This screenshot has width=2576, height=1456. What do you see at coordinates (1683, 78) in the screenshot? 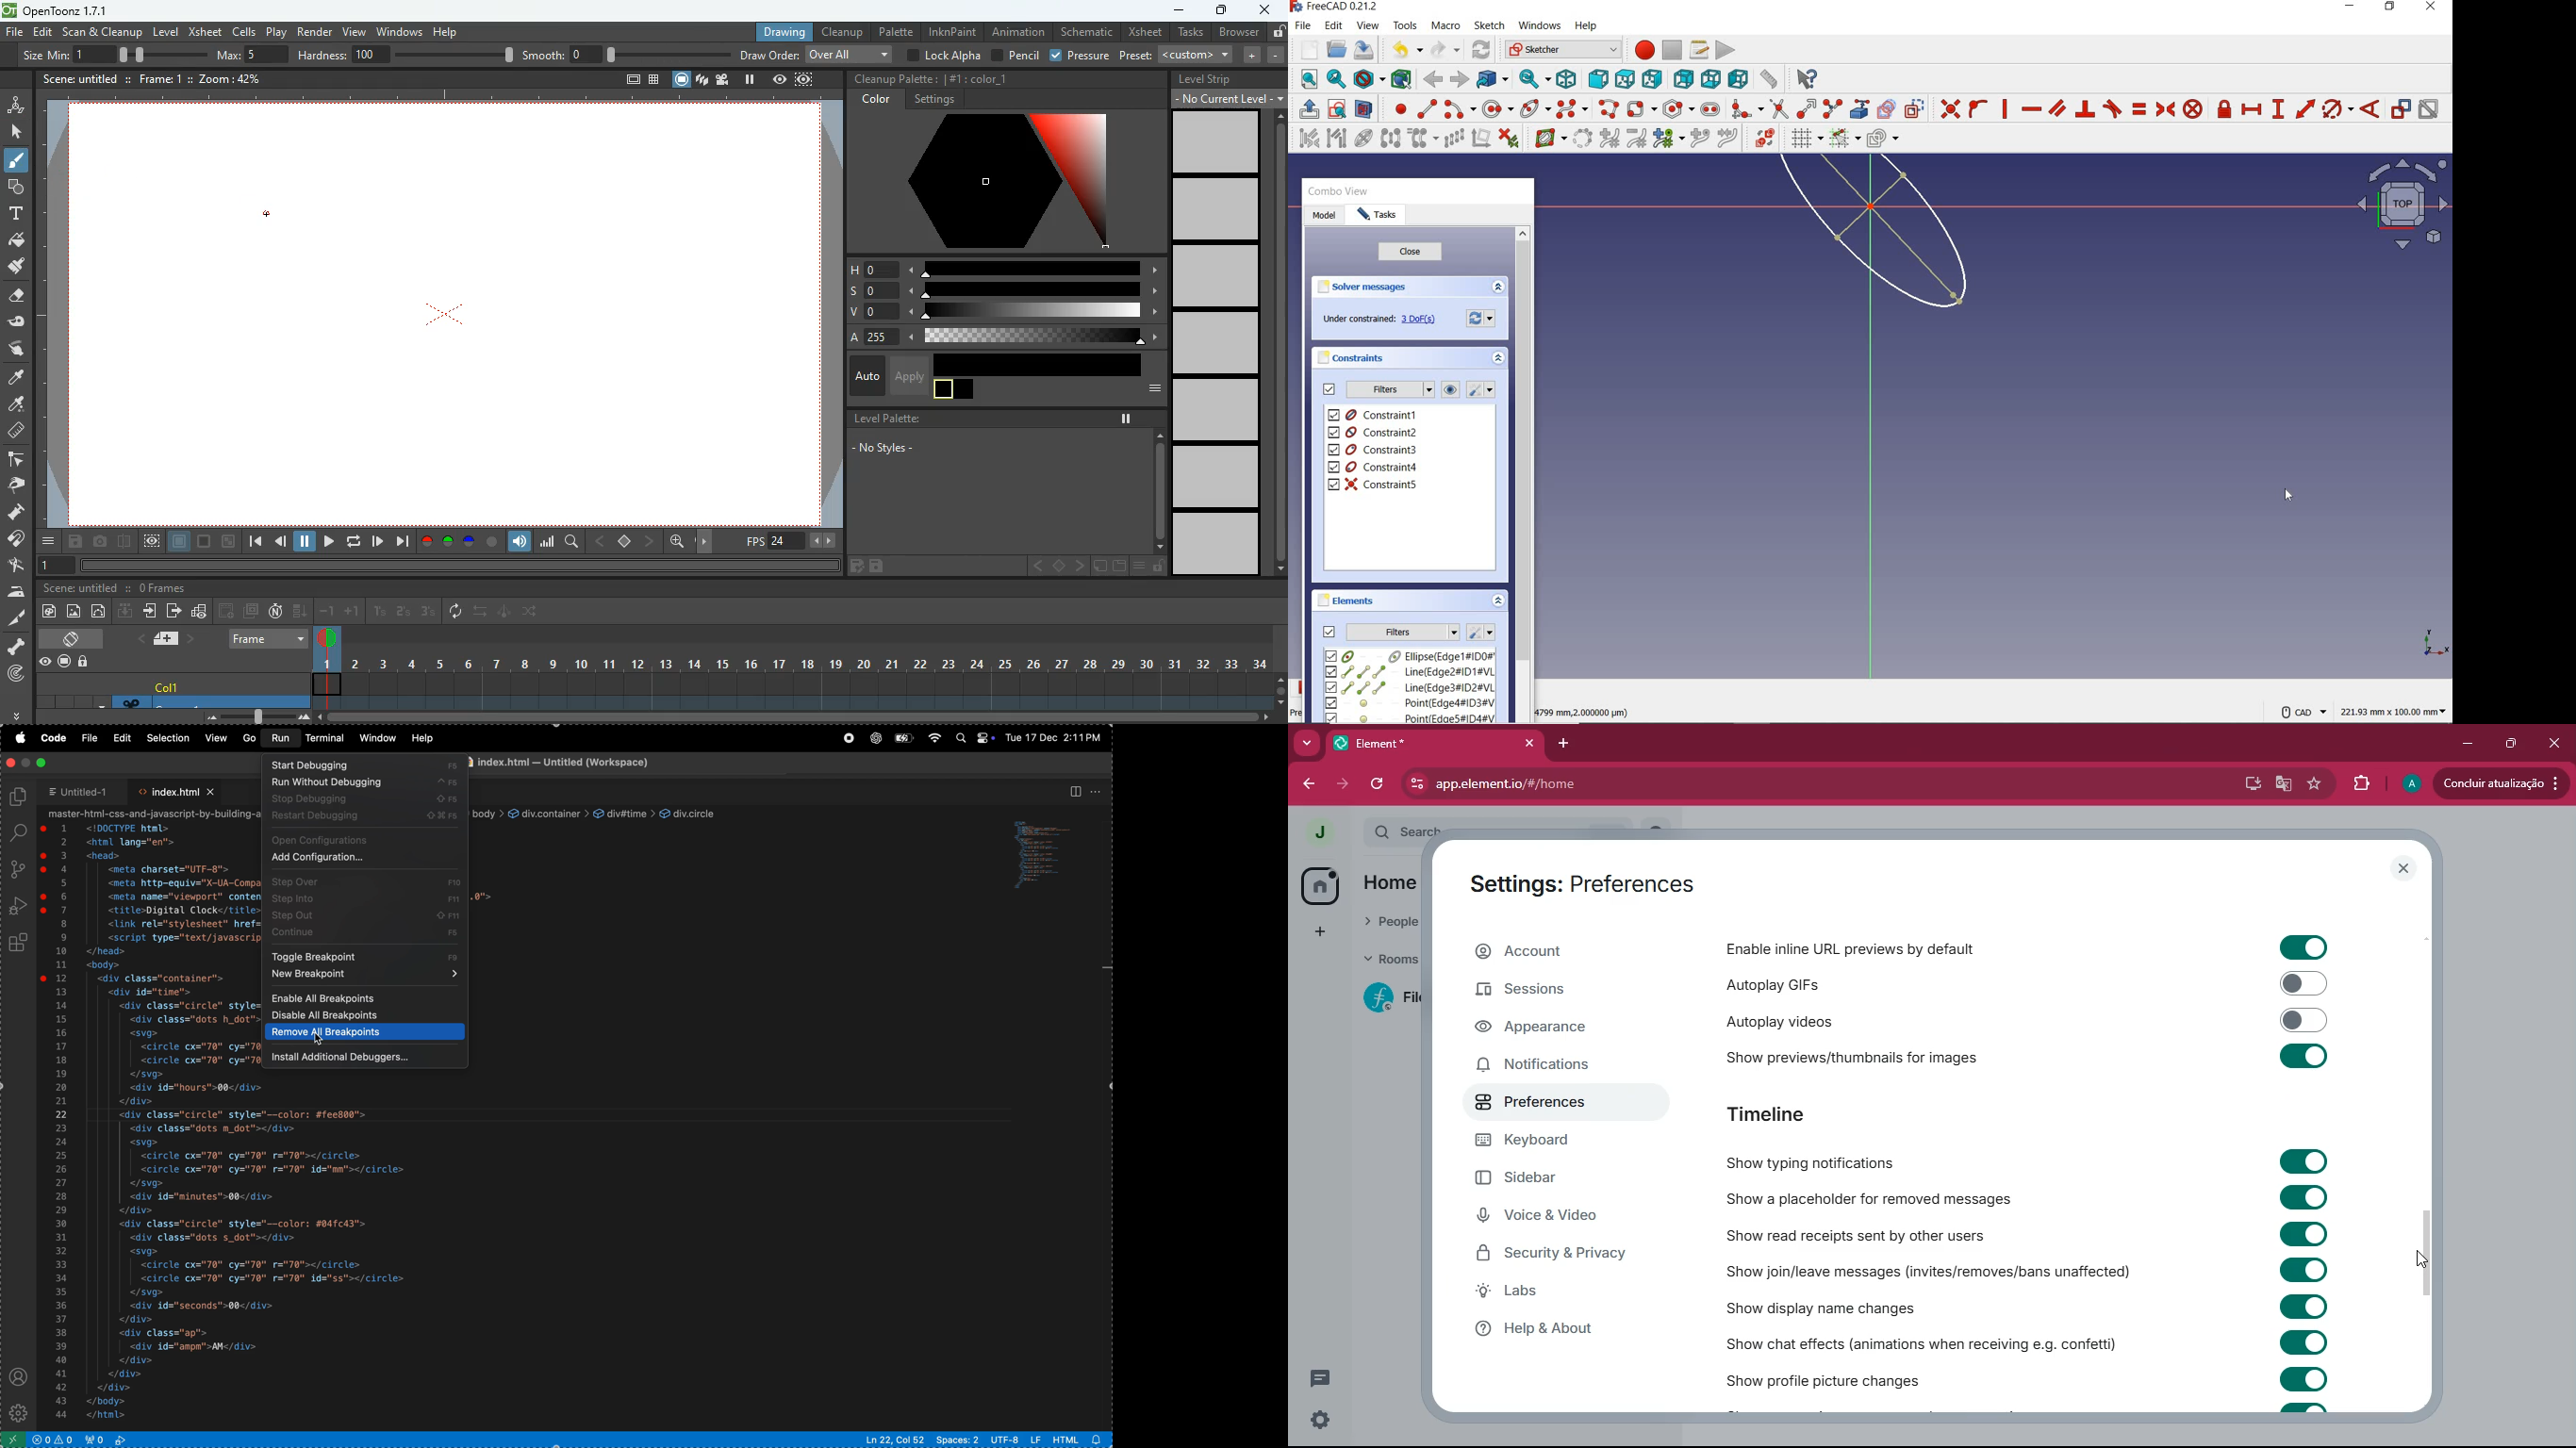
I see `rear` at bounding box center [1683, 78].